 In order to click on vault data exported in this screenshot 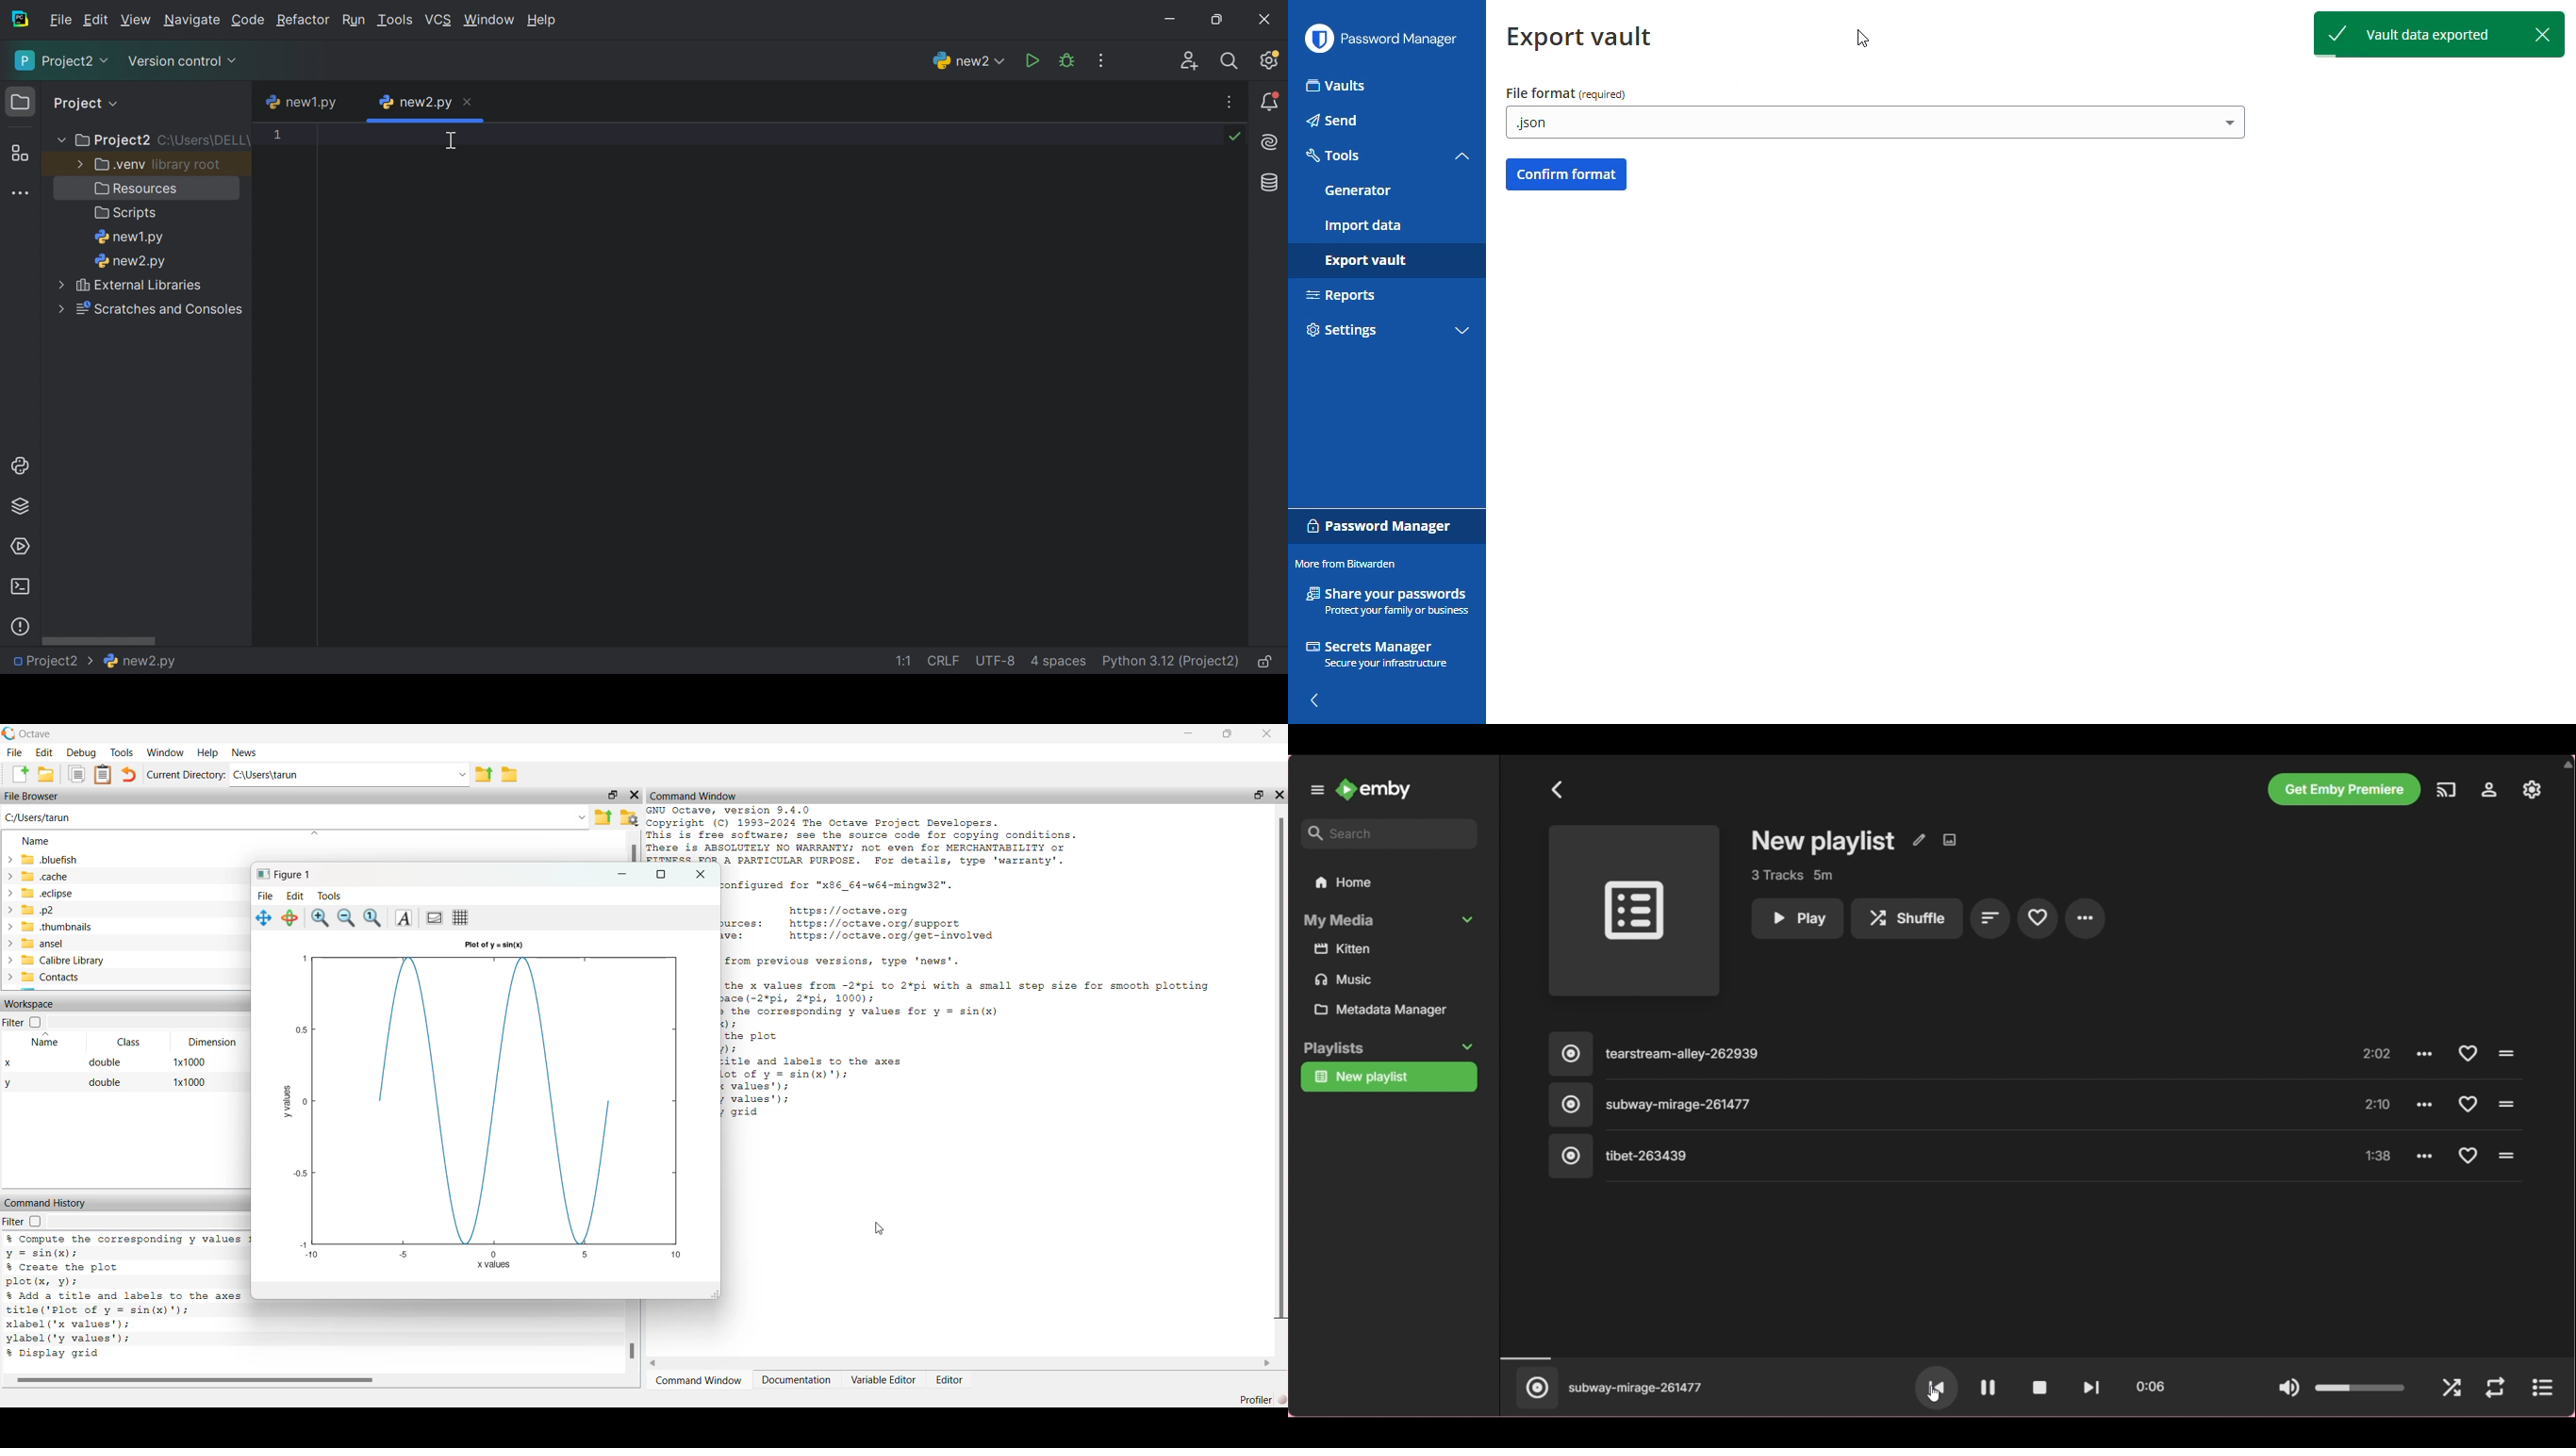, I will do `click(2417, 37)`.